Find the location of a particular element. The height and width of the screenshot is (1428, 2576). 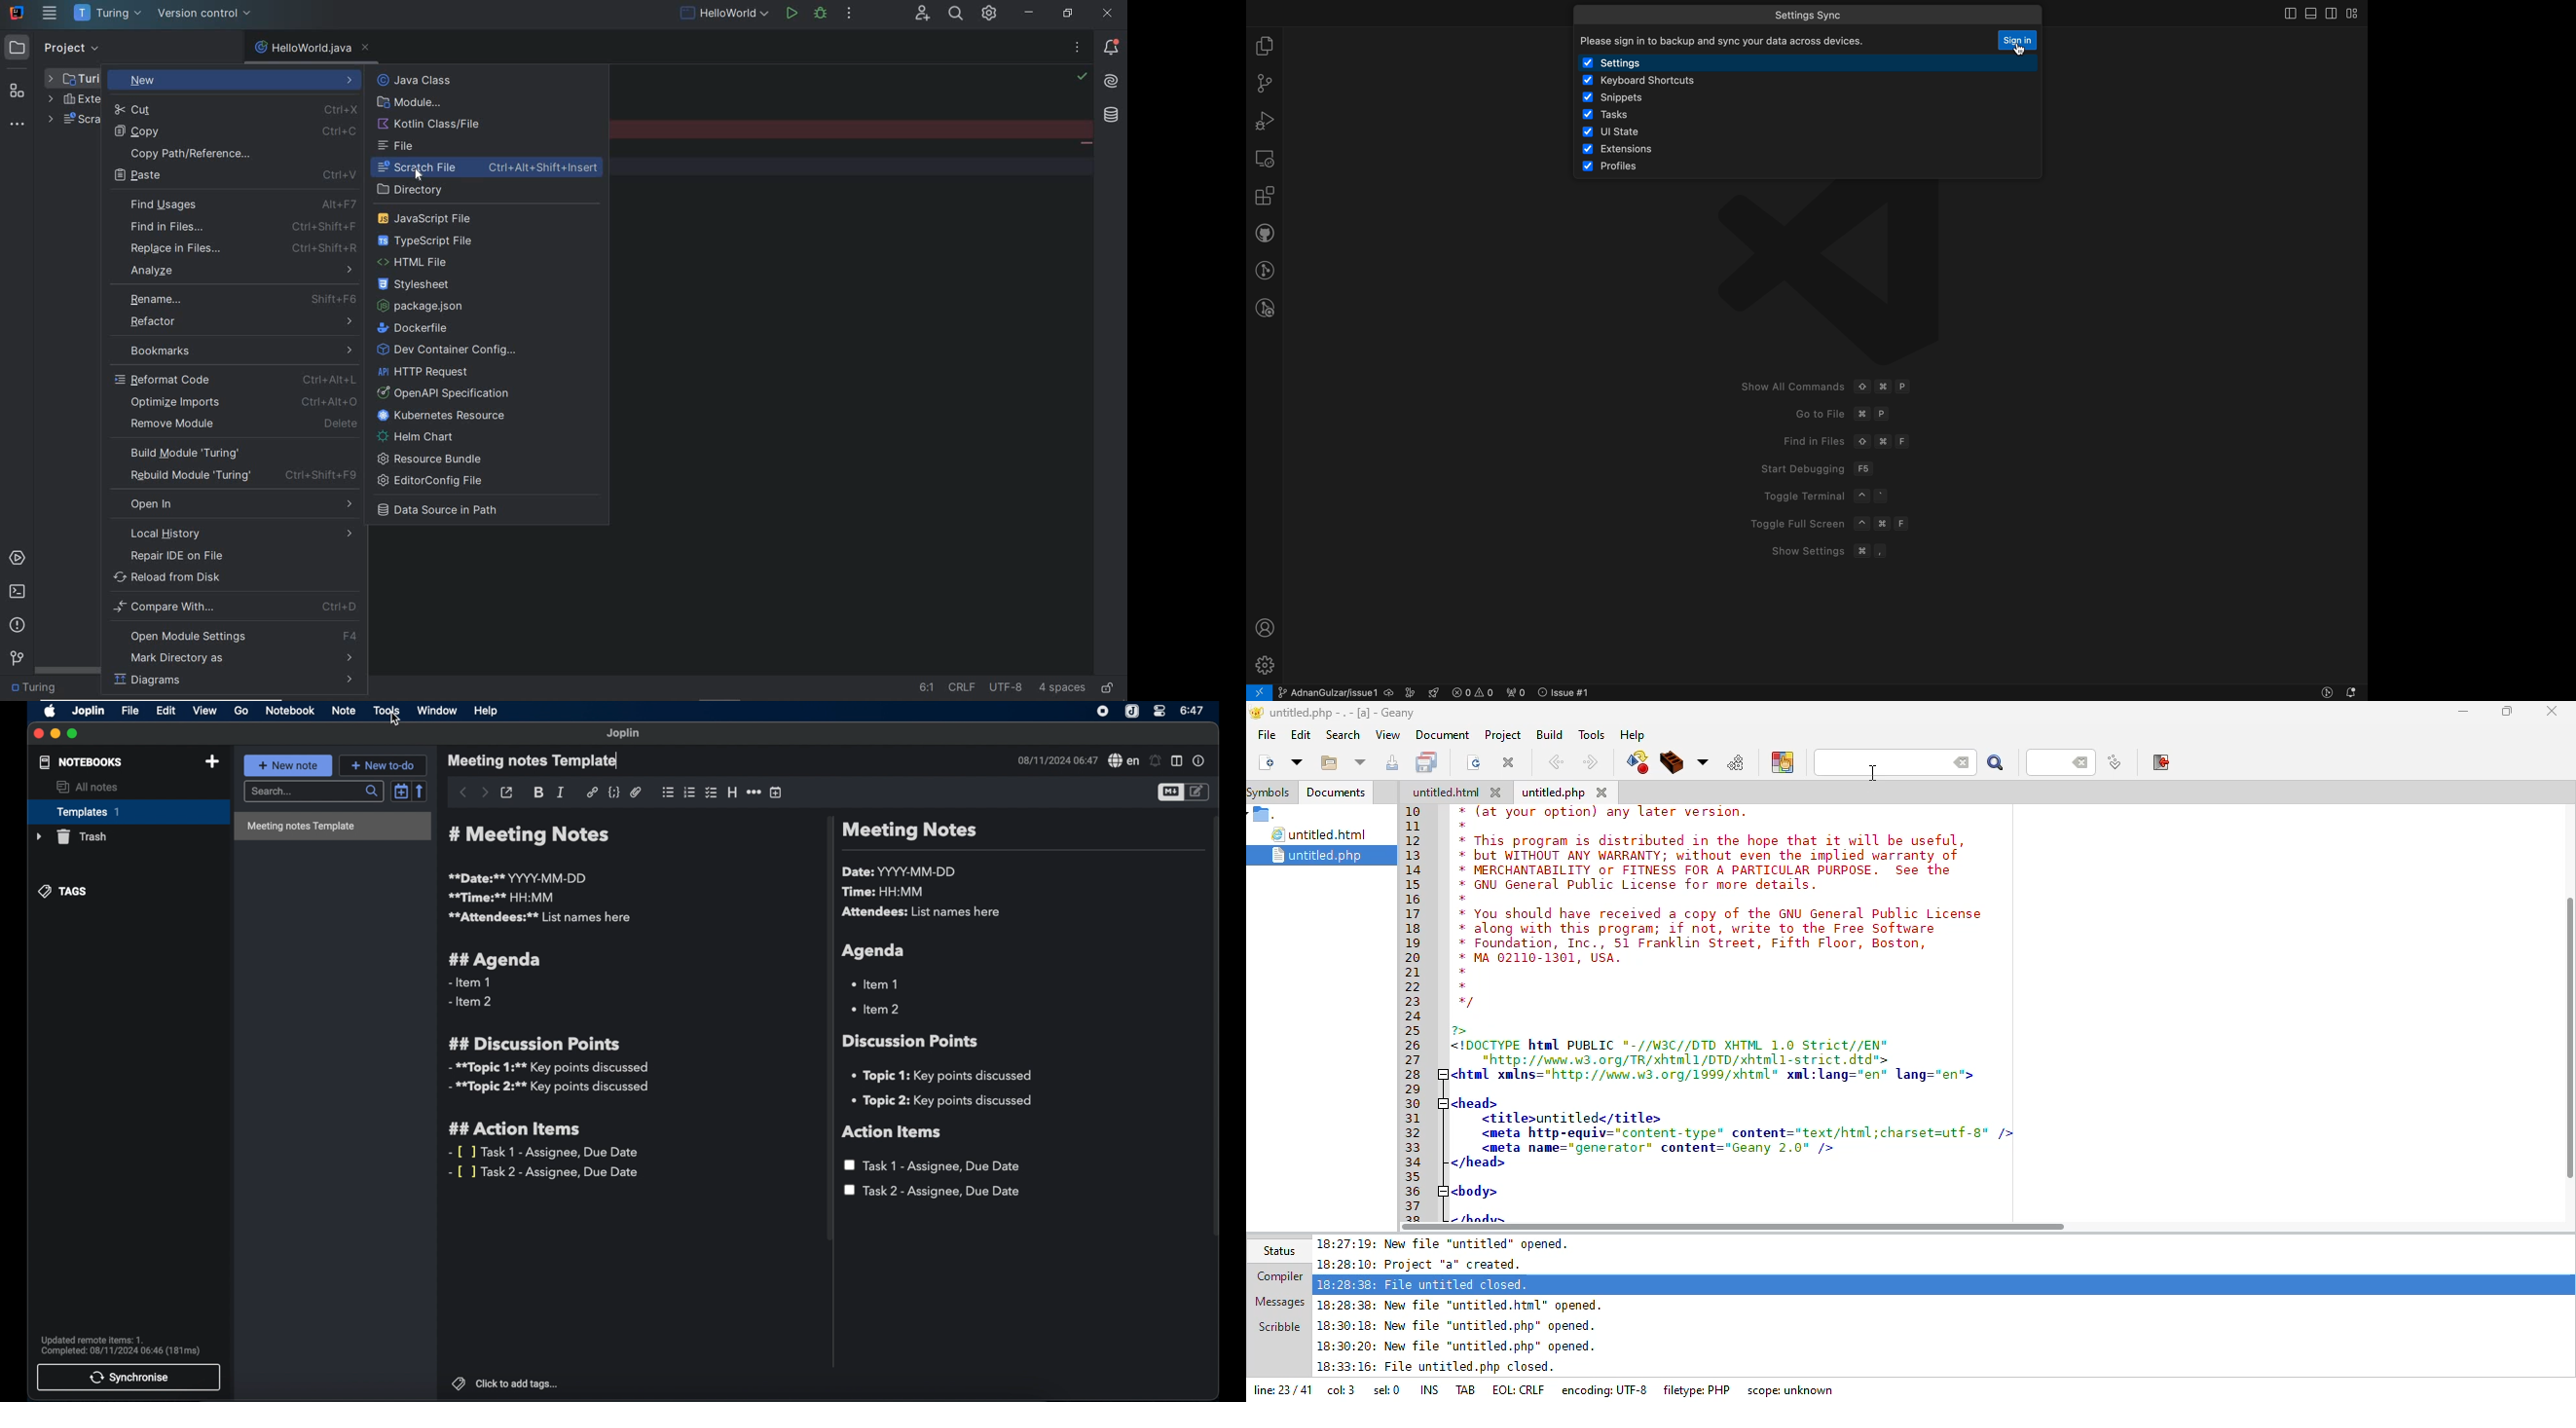

templates 1 is located at coordinates (127, 811).